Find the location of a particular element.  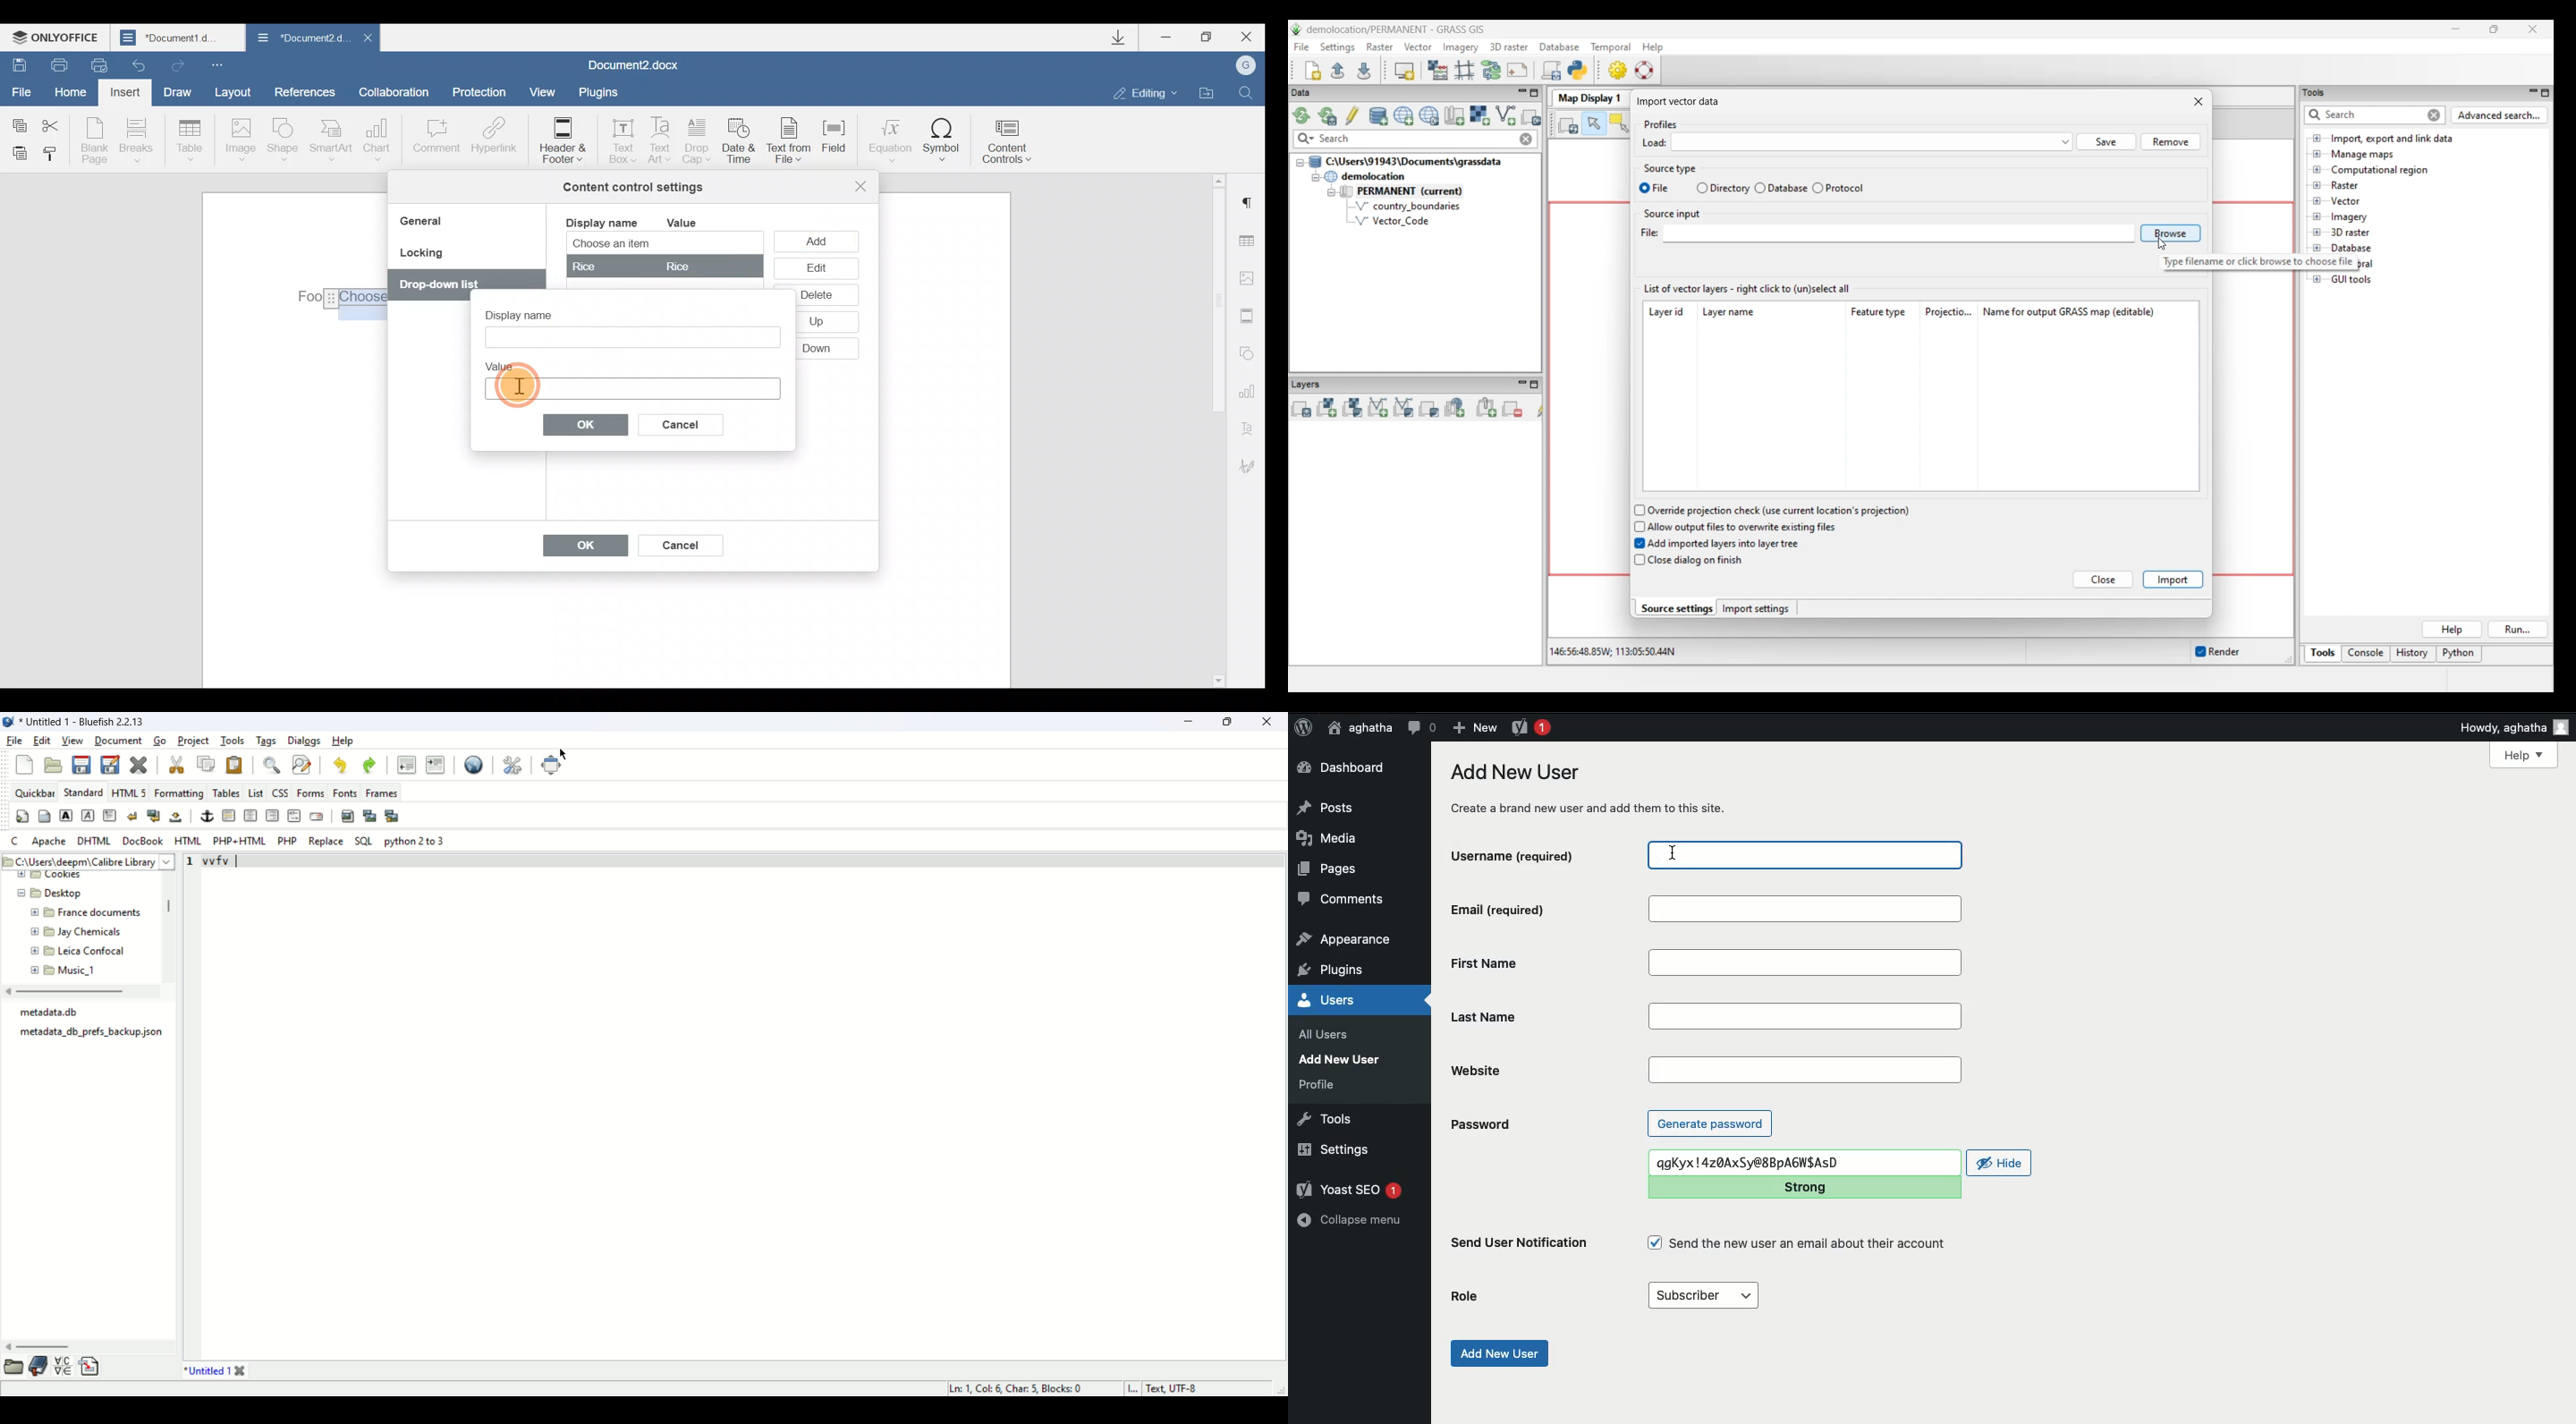

ONLYOFFICE is located at coordinates (58, 37).